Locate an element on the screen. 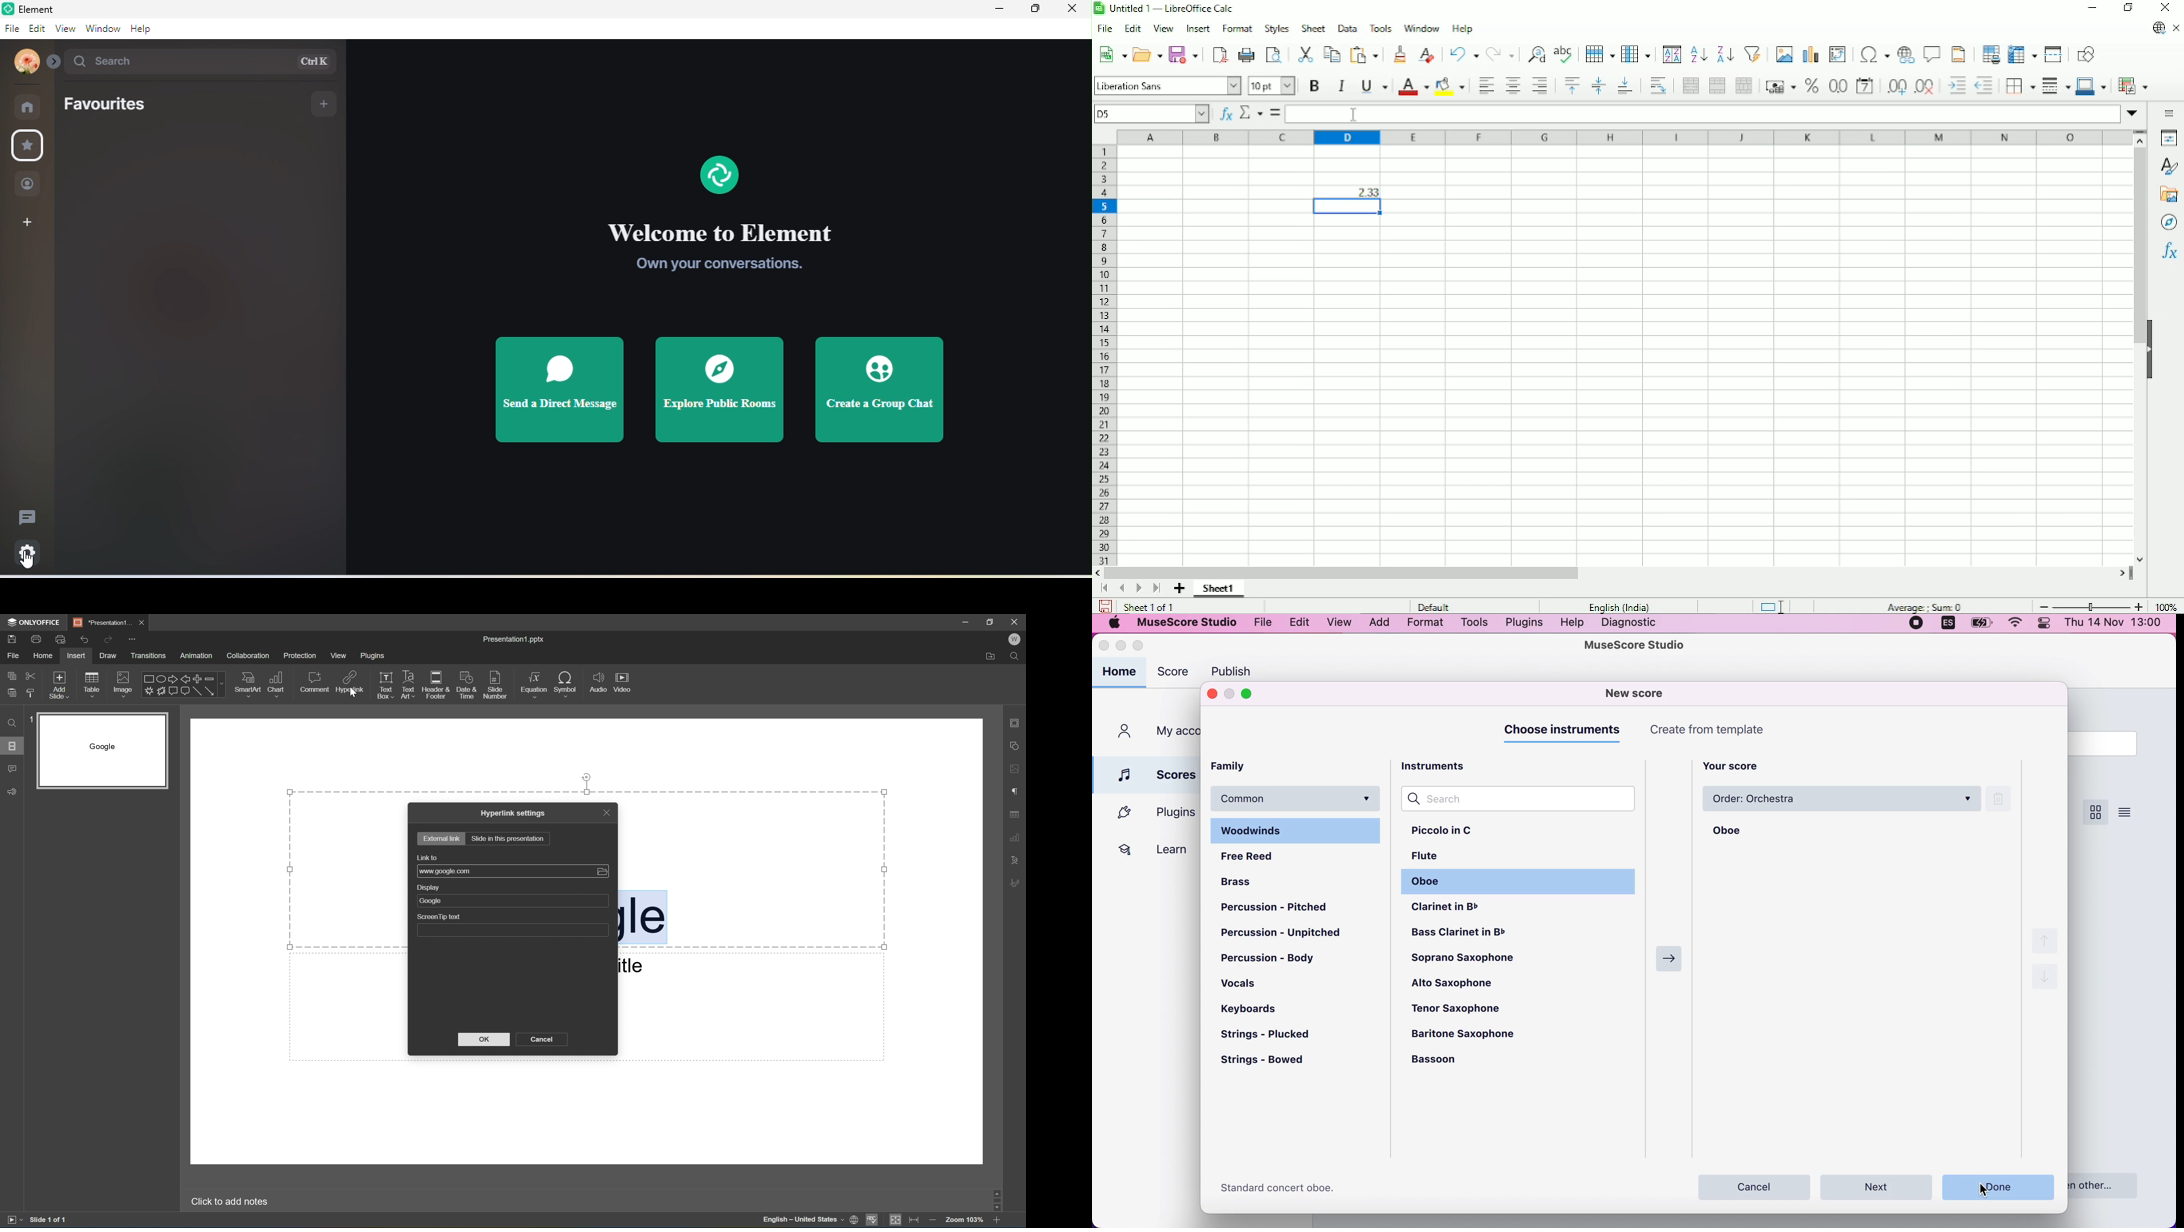 The width and height of the screenshot is (2184, 1232). search is located at coordinates (1526, 800).